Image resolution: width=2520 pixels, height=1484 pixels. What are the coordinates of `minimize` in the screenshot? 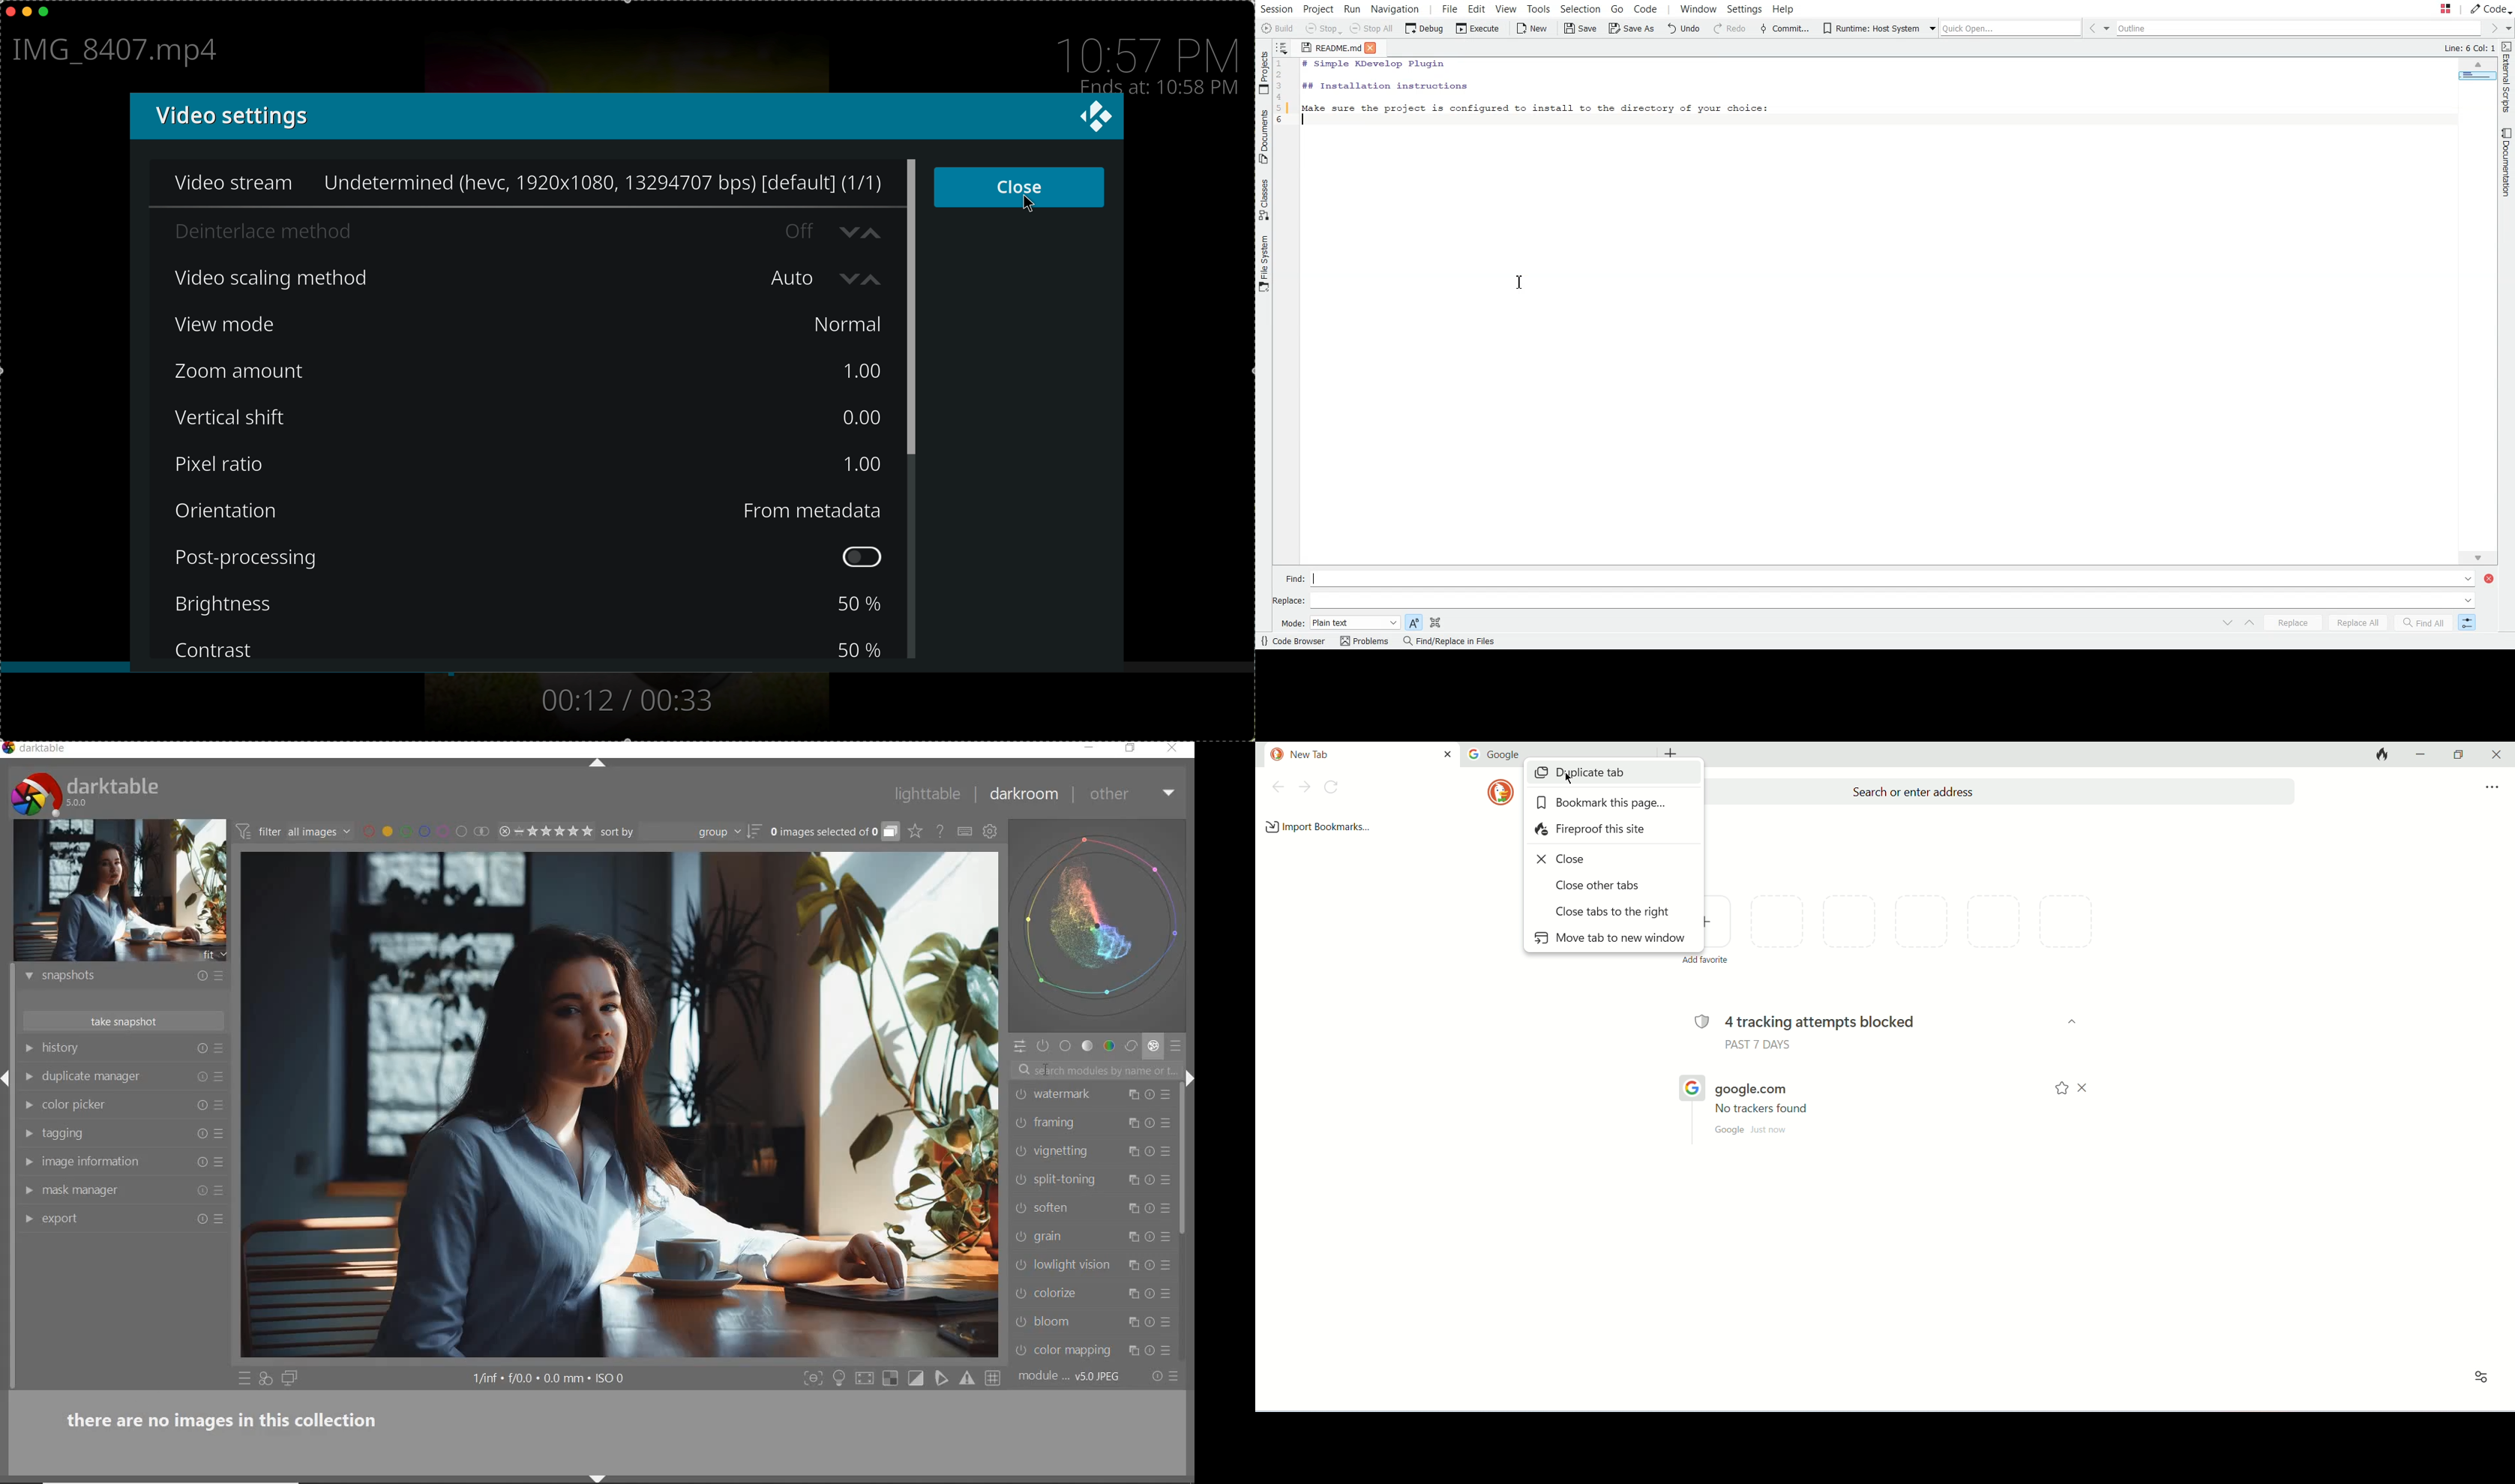 It's located at (2420, 755).